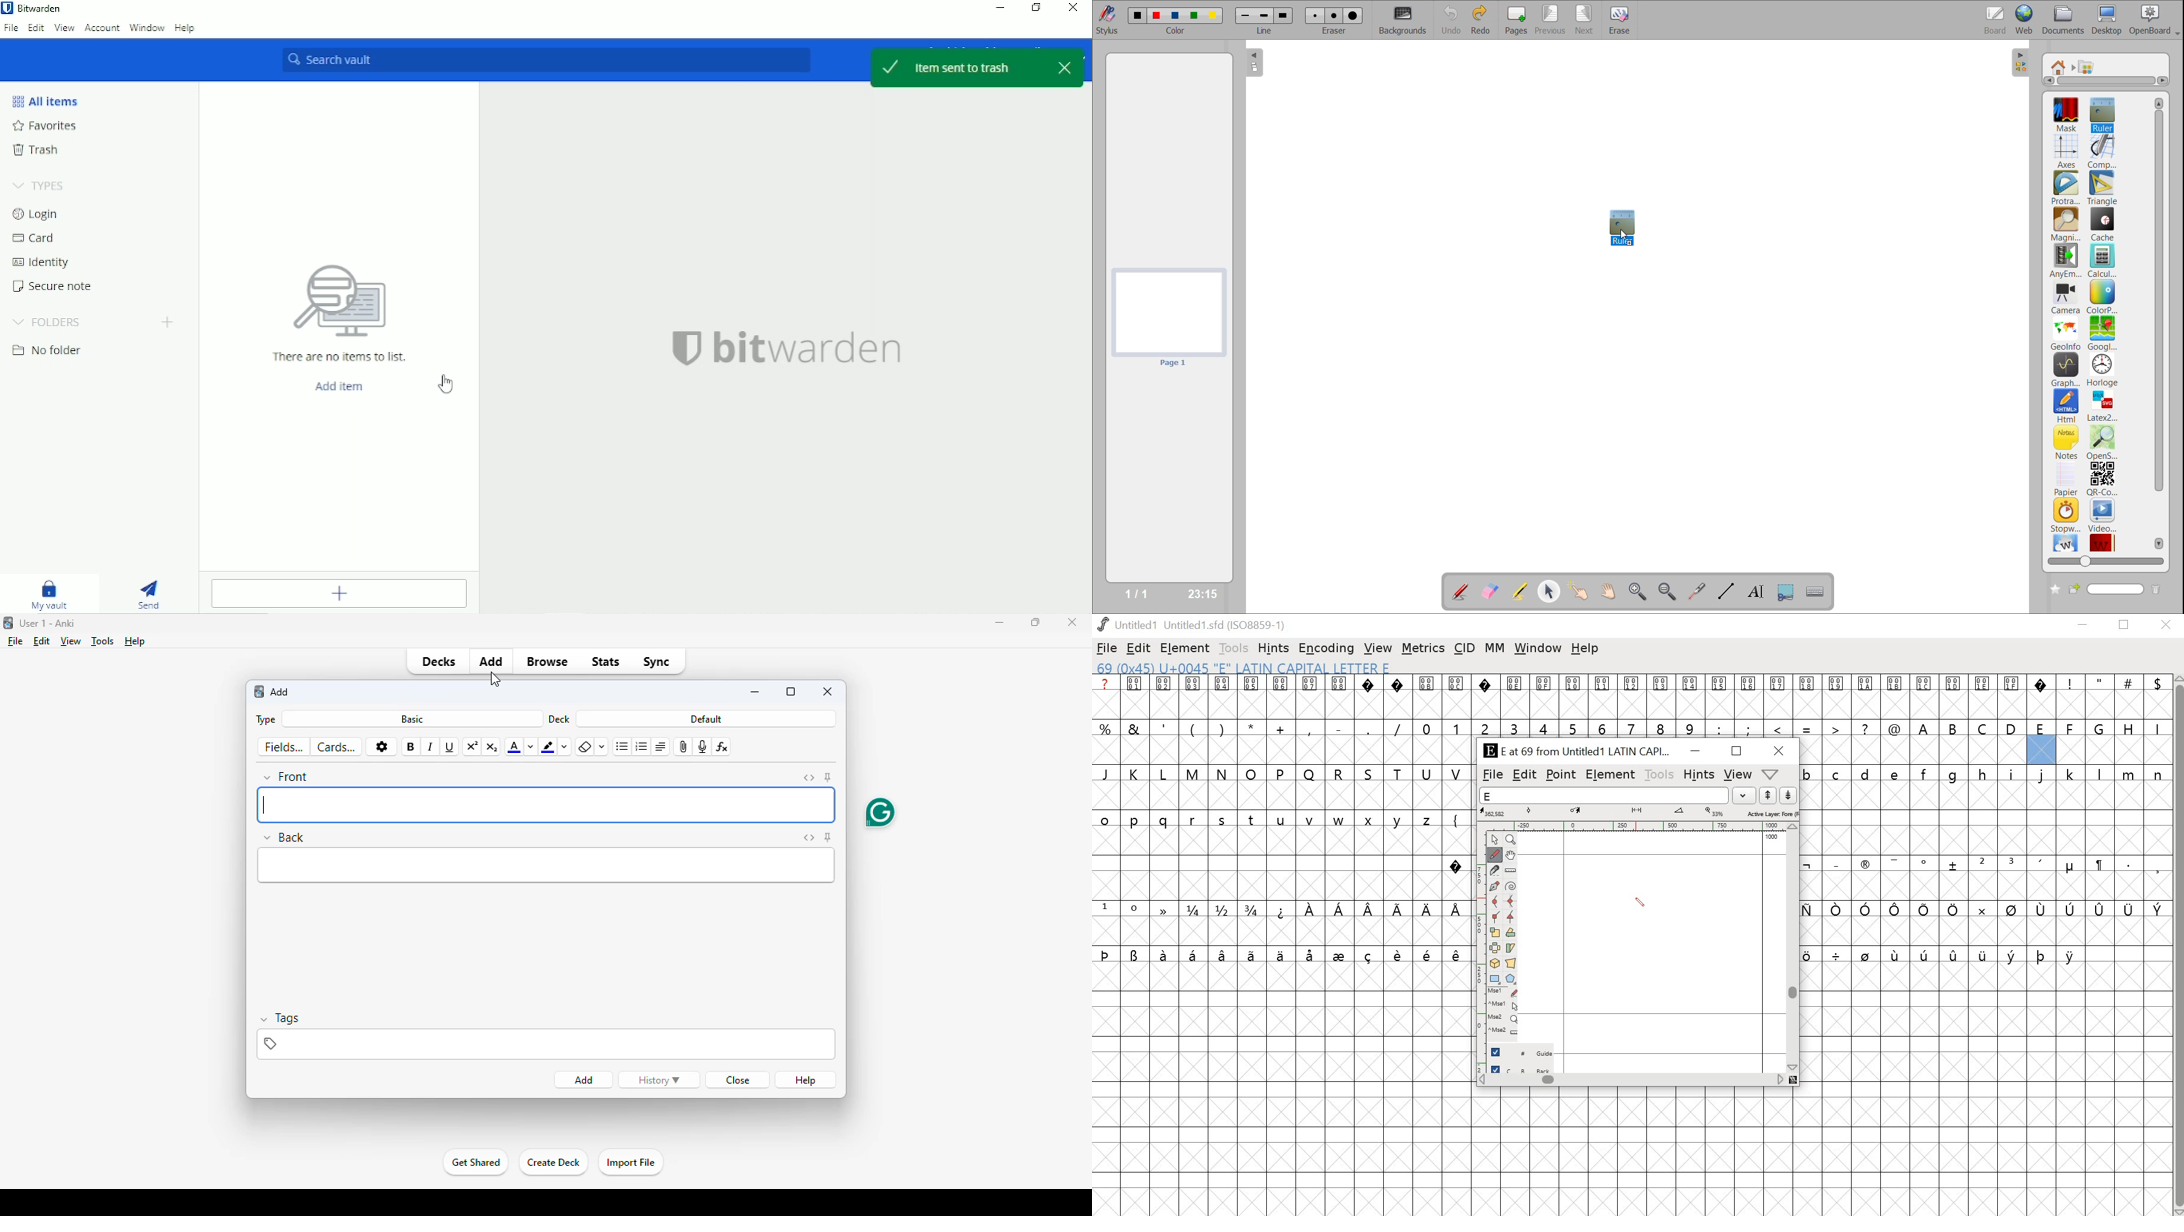 The height and width of the screenshot is (1232, 2184). I want to click on capture part of the screen, so click(1788, 591).